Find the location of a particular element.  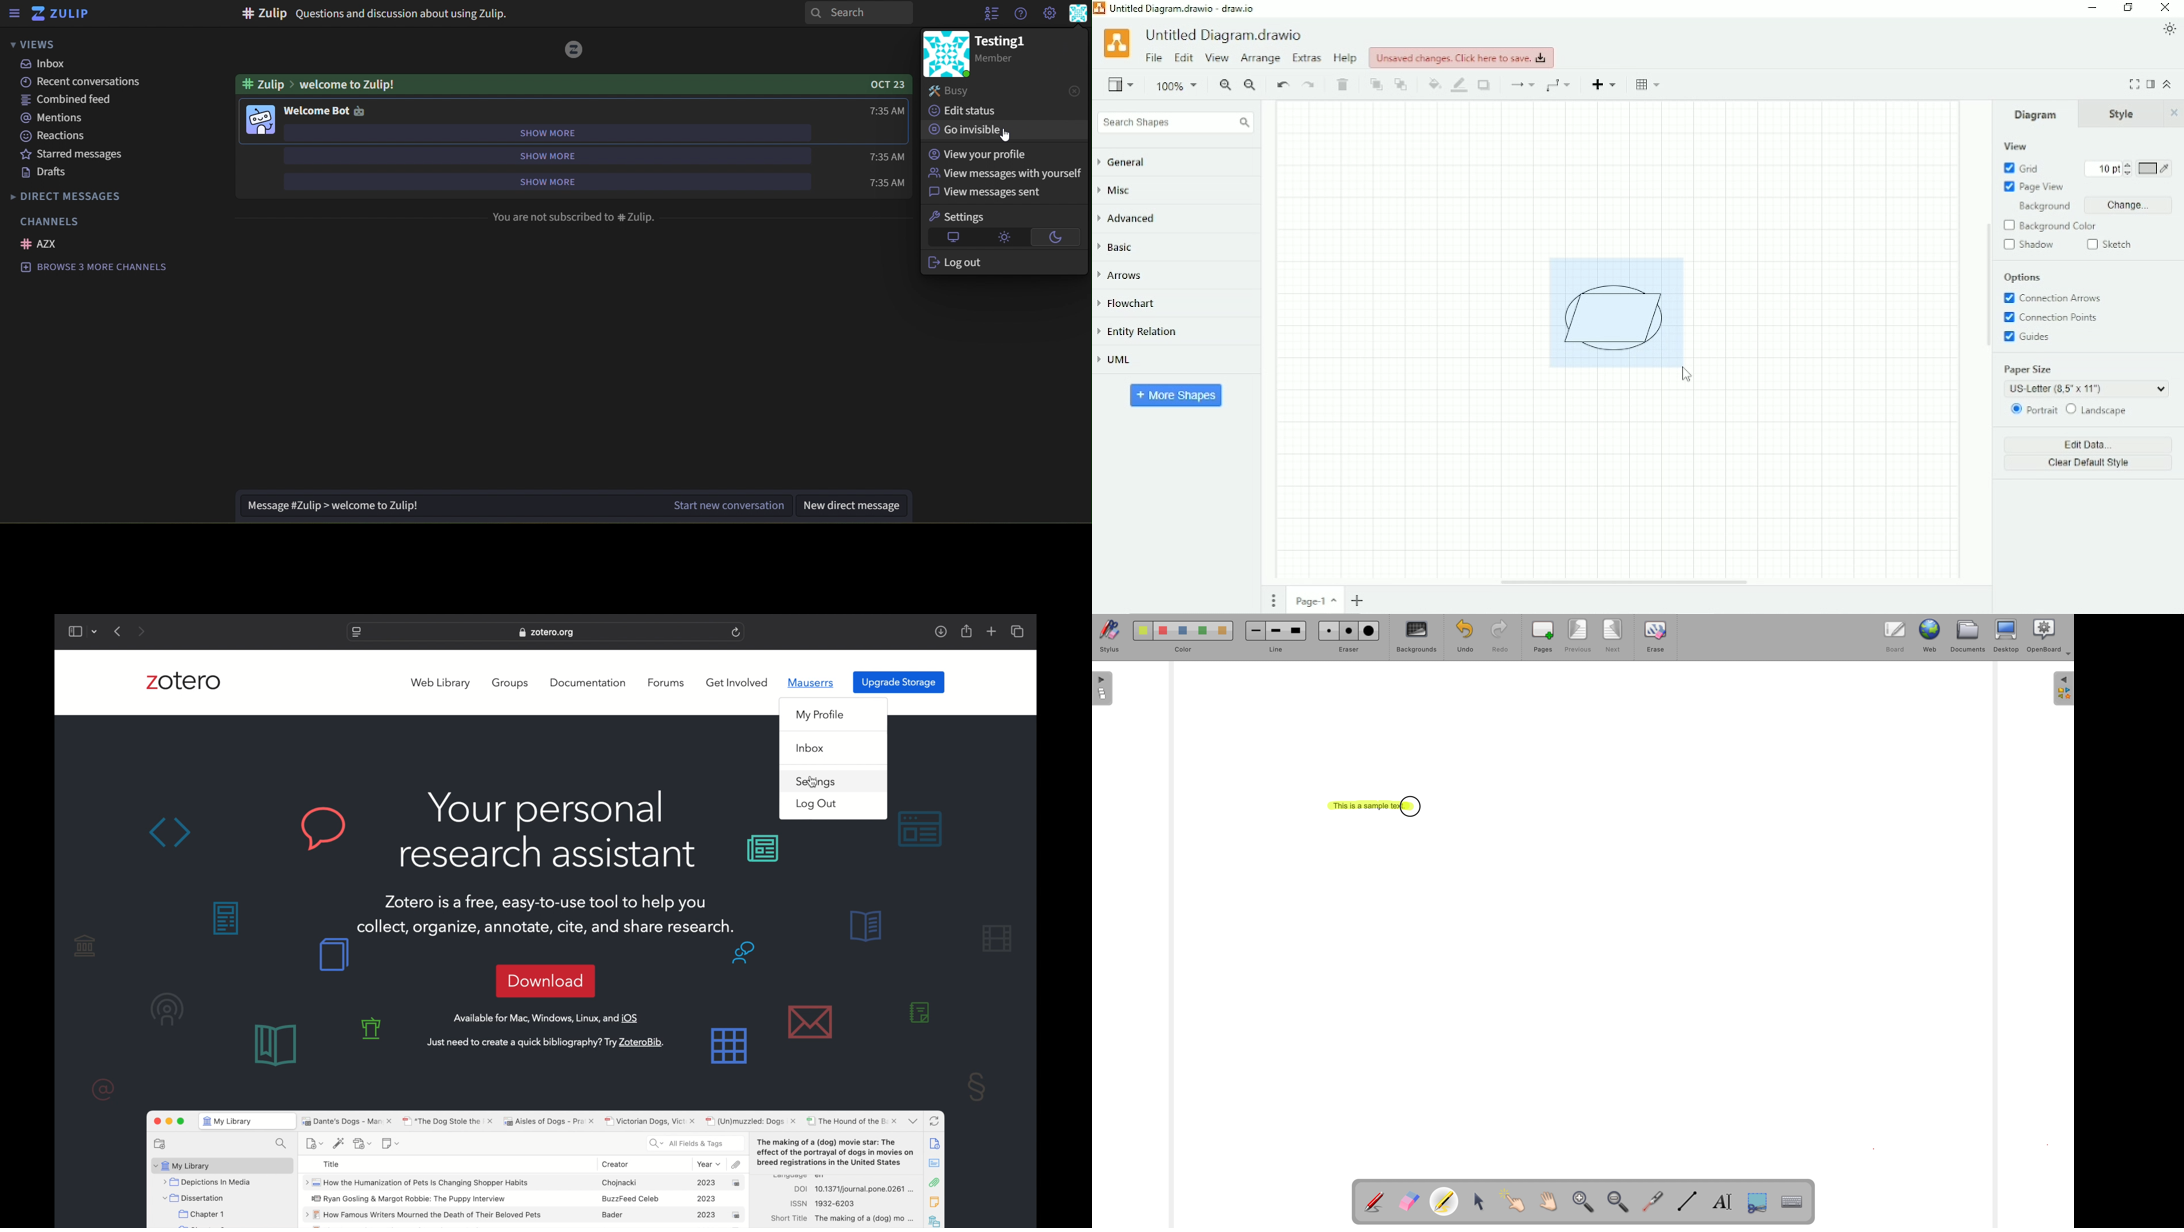

your personal research assistant is located at coordinates (549, 831).